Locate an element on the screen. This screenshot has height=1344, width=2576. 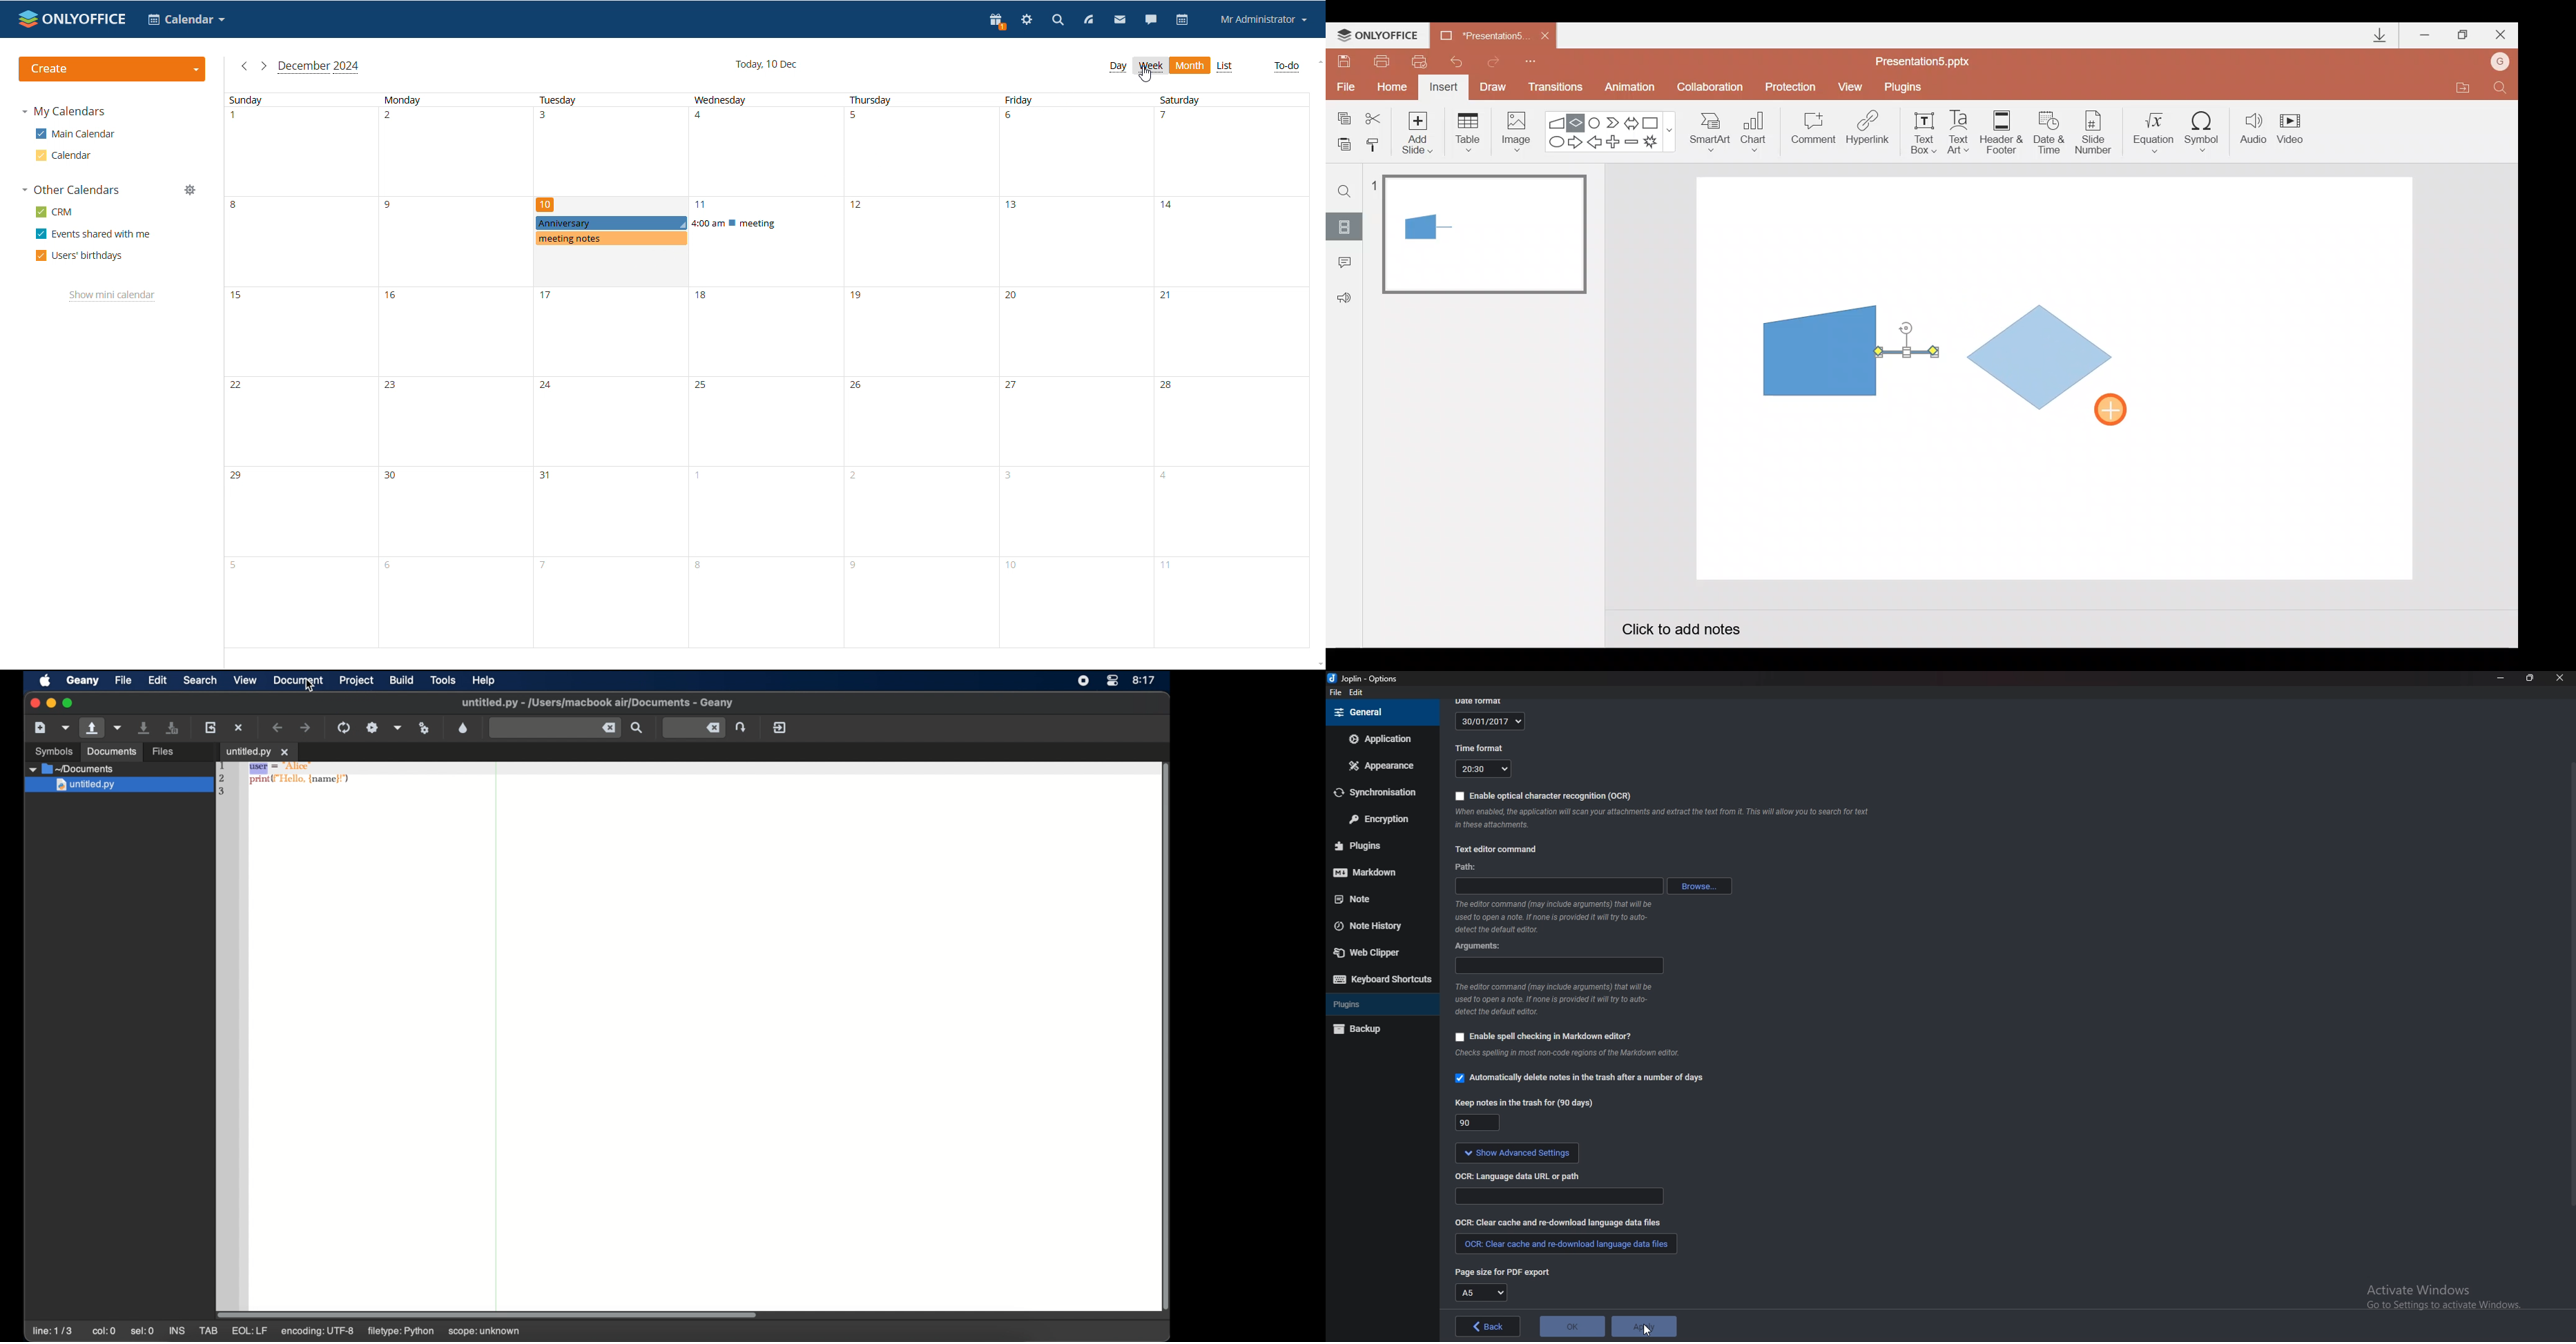
Arguments is located at coordinates (1483, 947).